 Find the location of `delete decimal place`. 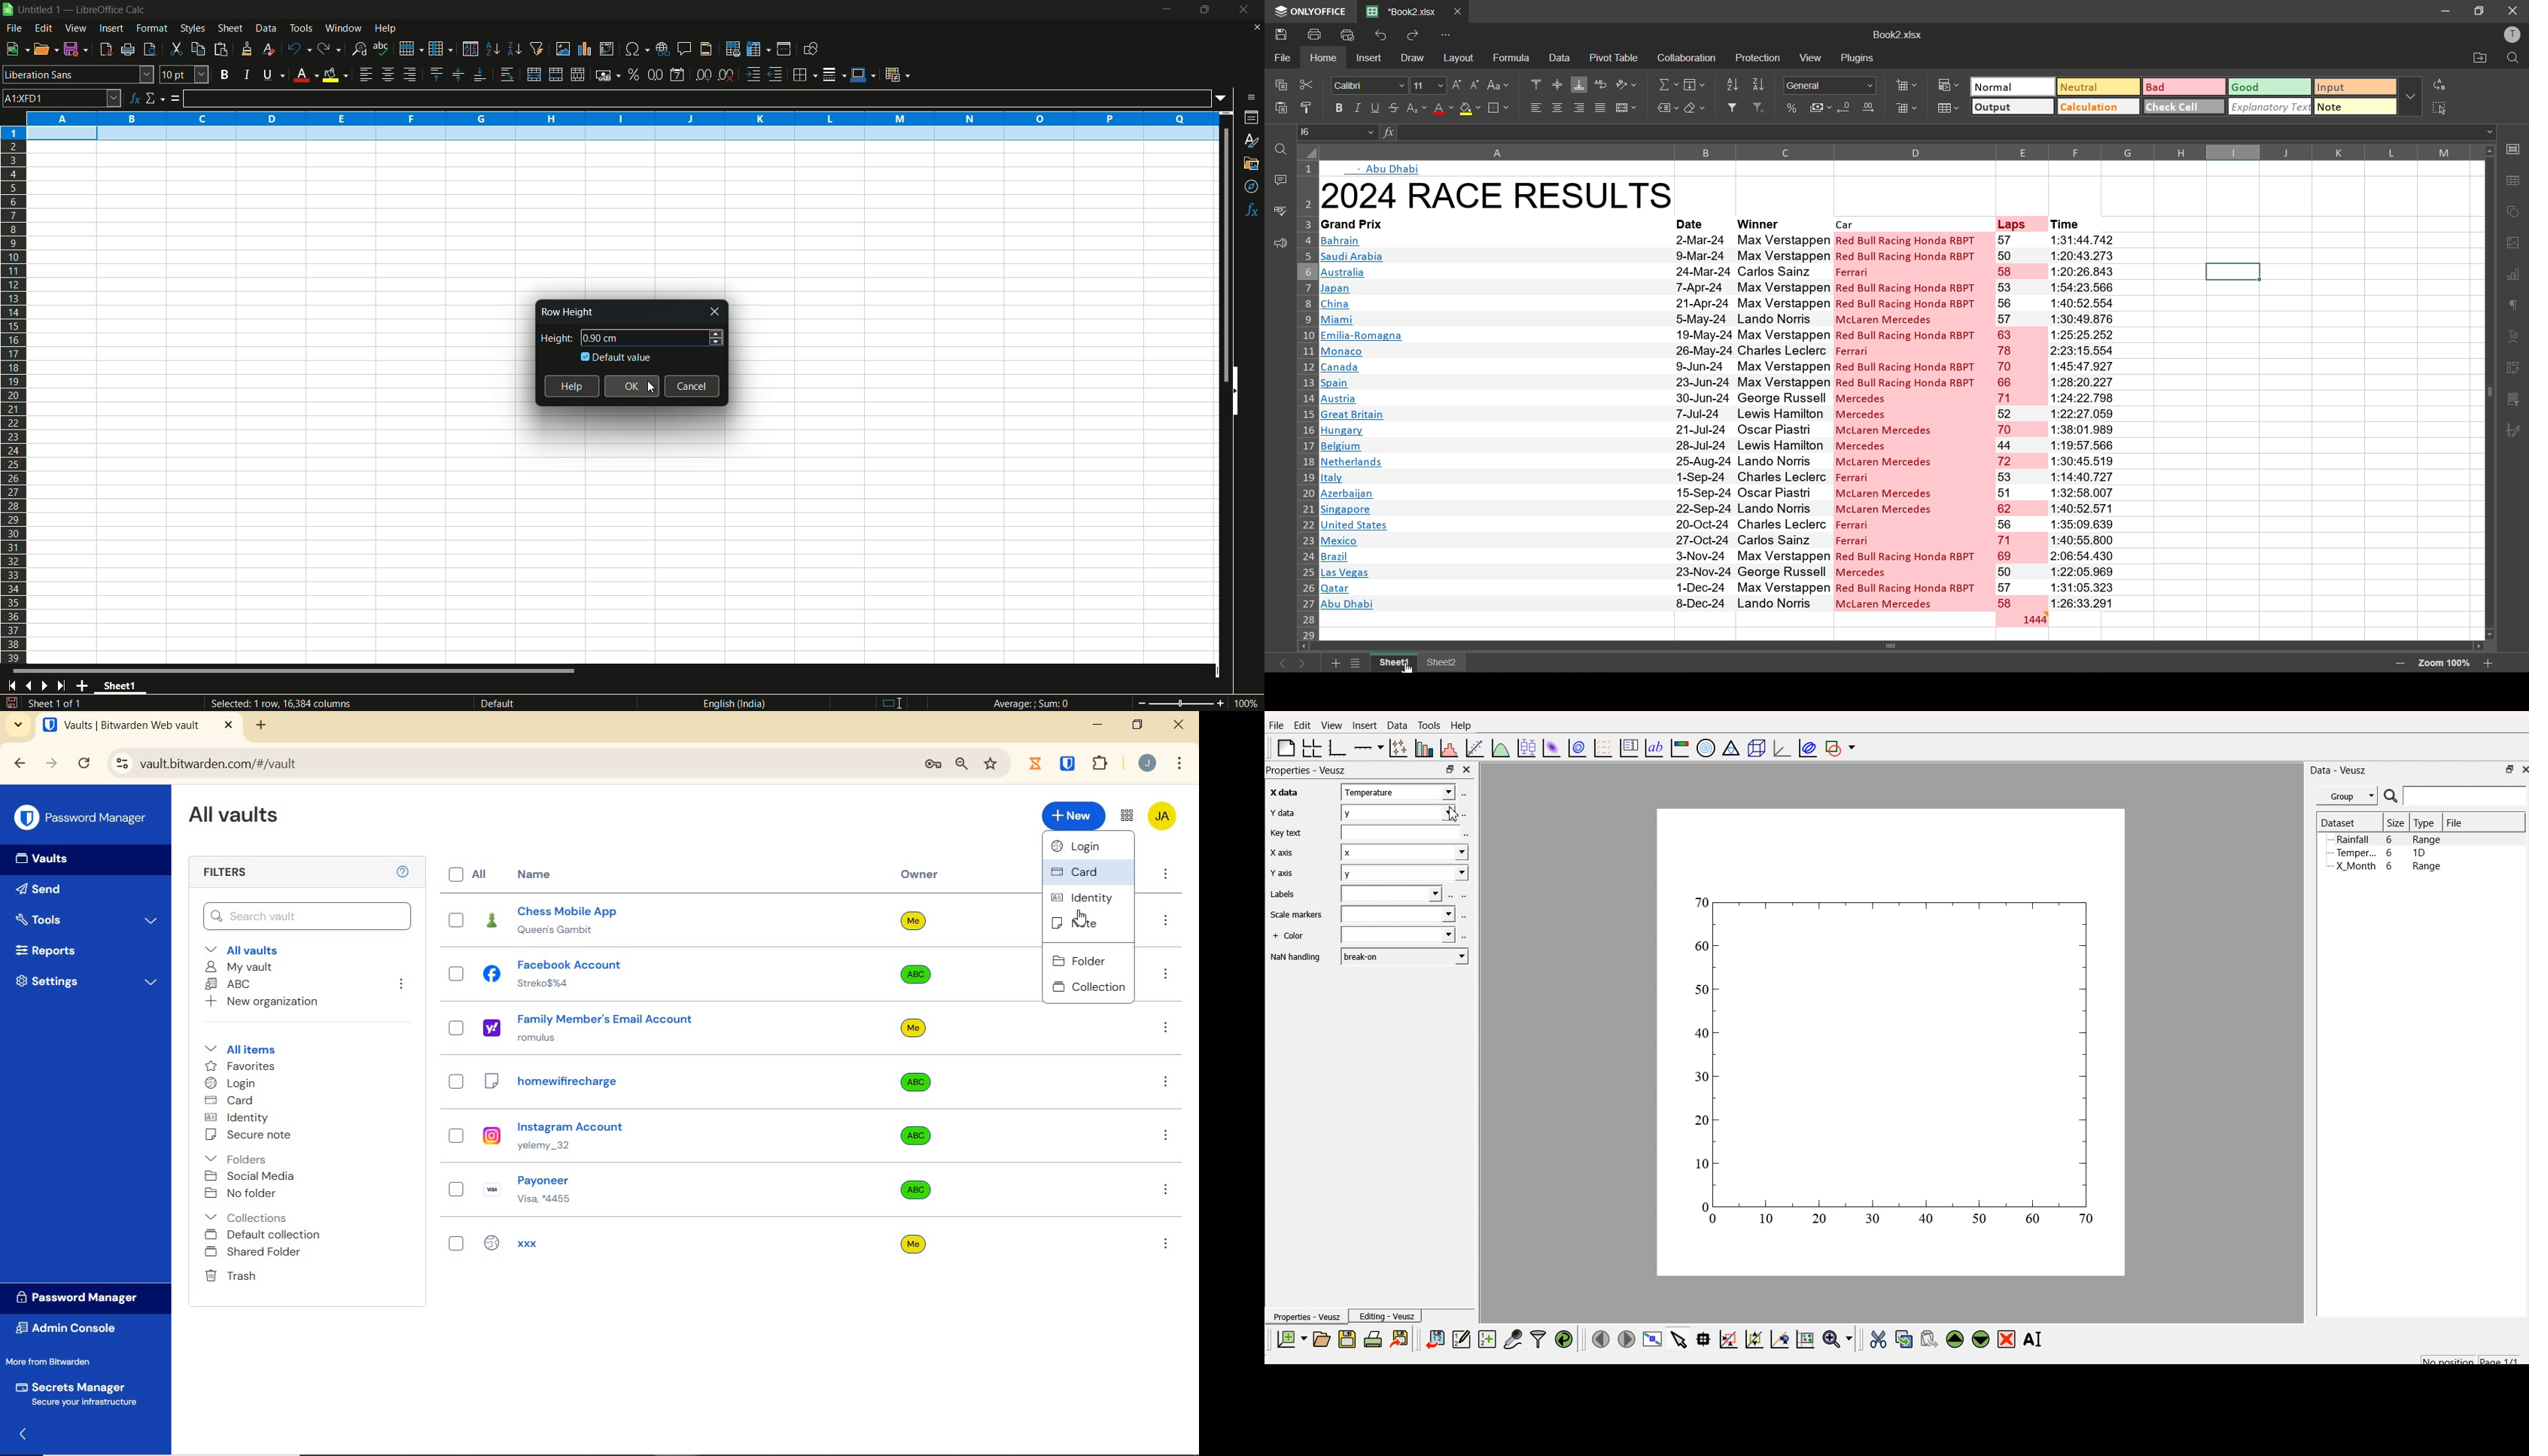

delete decimal place is located at coordinates (727, 75).